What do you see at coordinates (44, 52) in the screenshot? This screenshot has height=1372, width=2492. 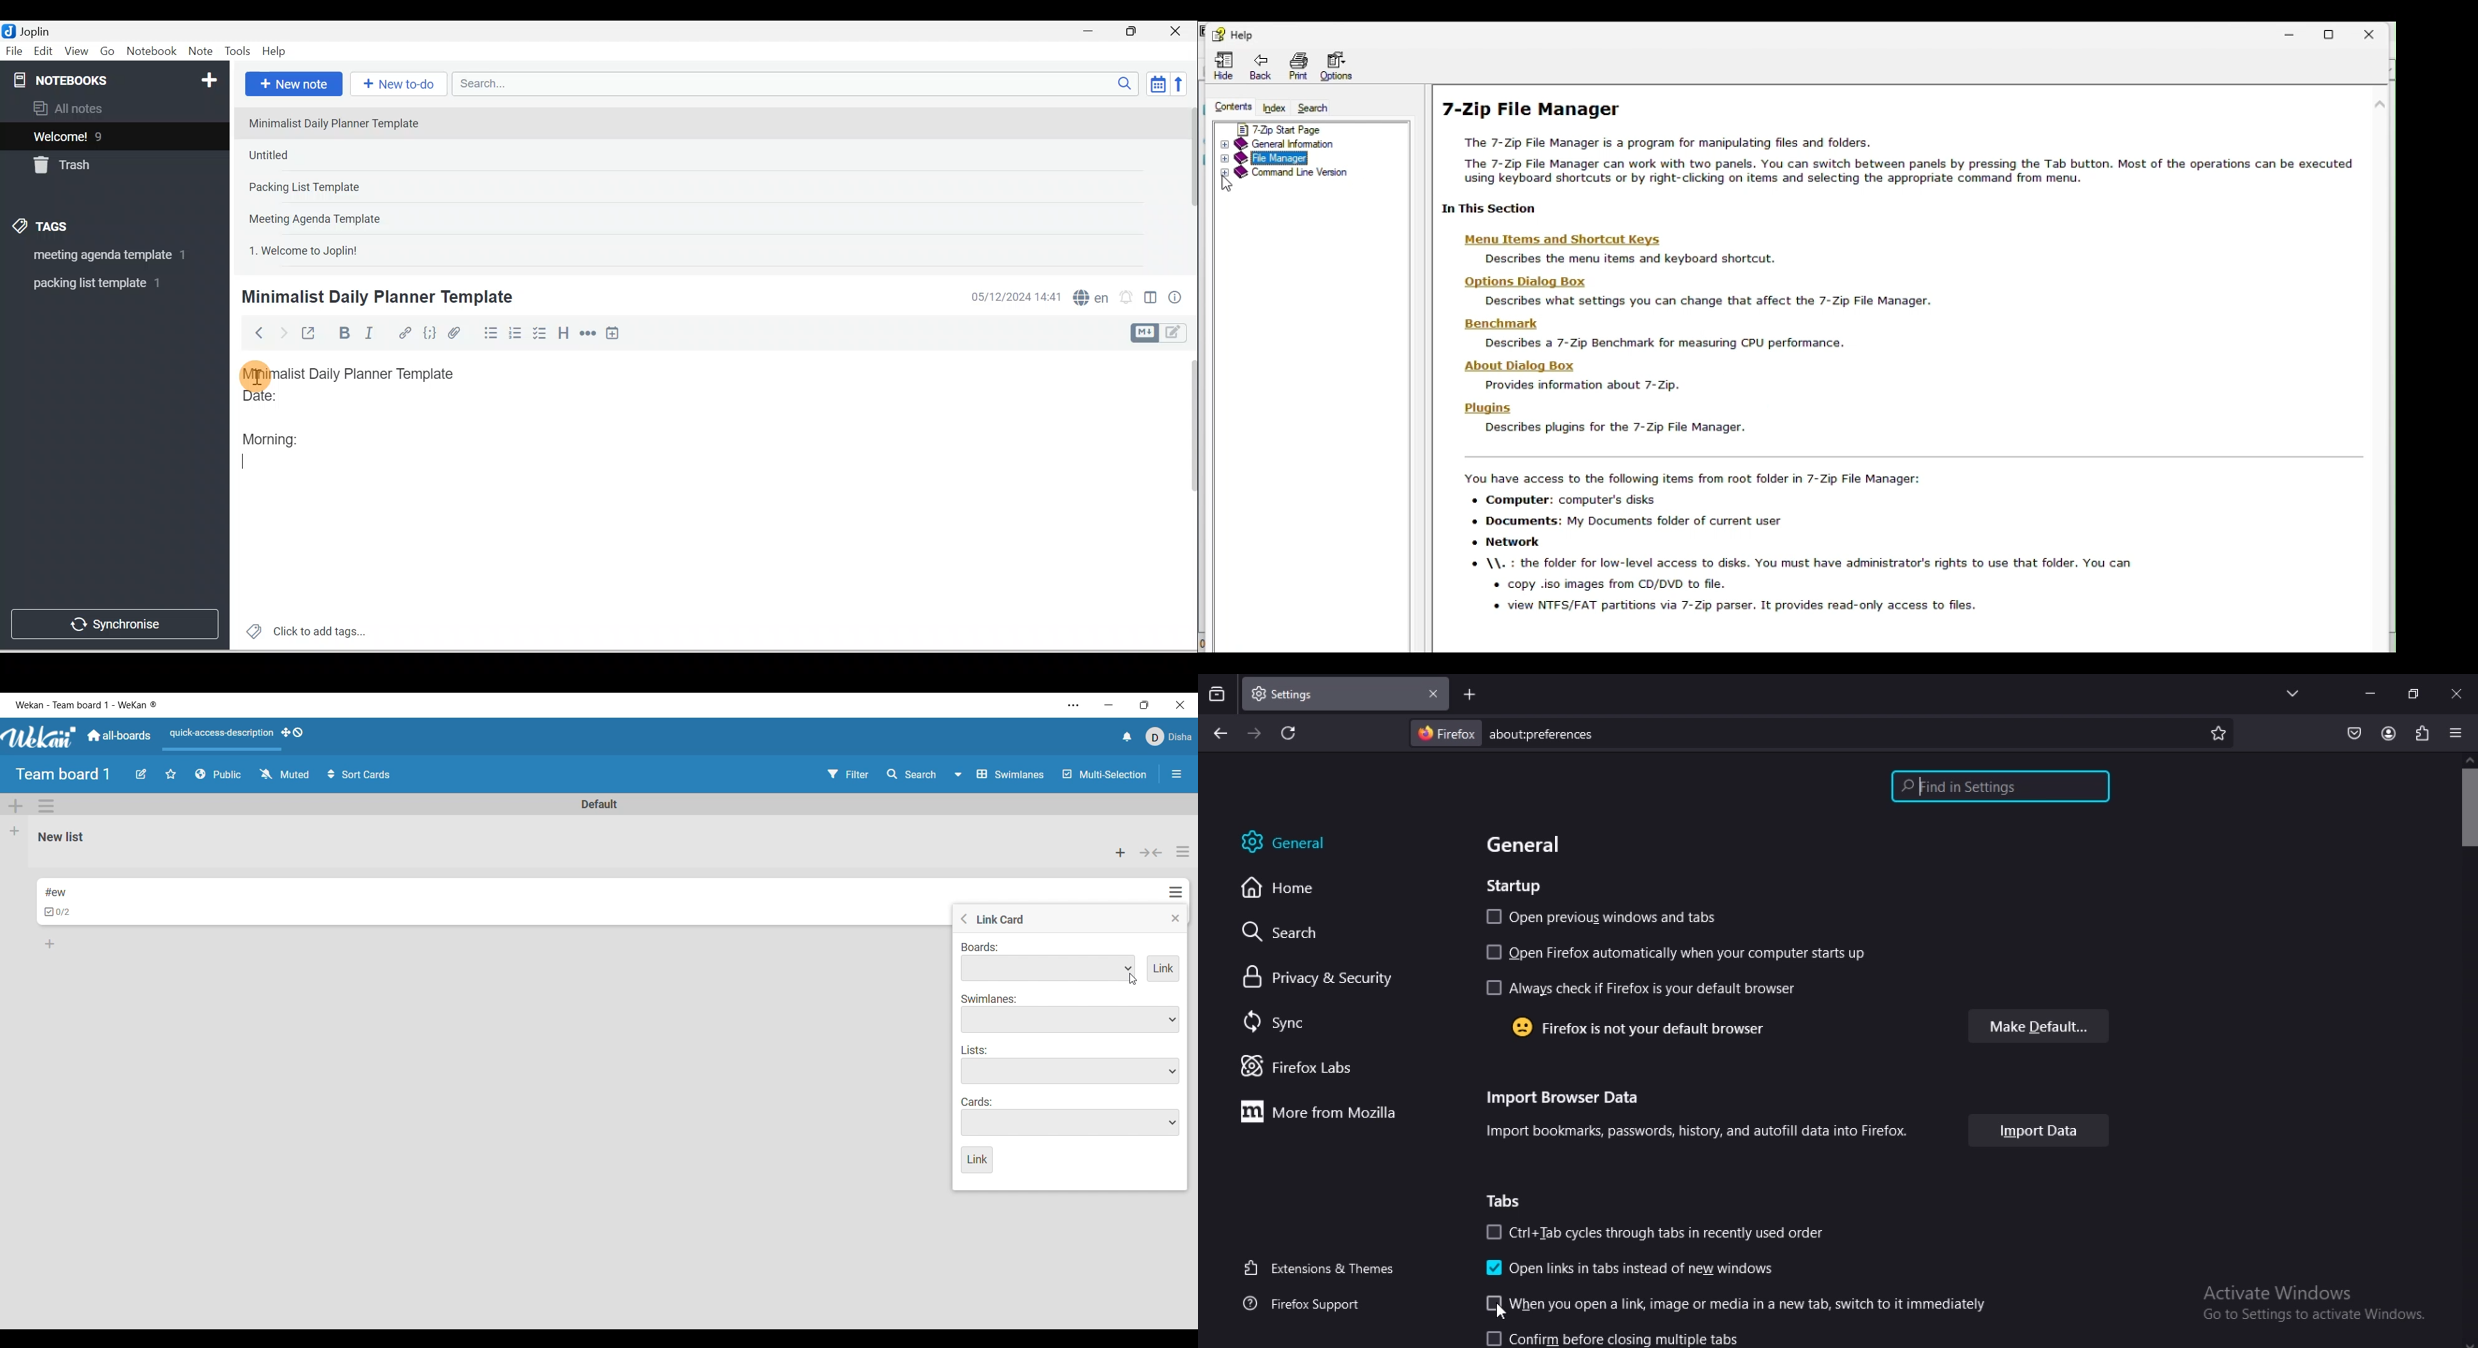 I see `Edit` at bounding box center [44, 52].